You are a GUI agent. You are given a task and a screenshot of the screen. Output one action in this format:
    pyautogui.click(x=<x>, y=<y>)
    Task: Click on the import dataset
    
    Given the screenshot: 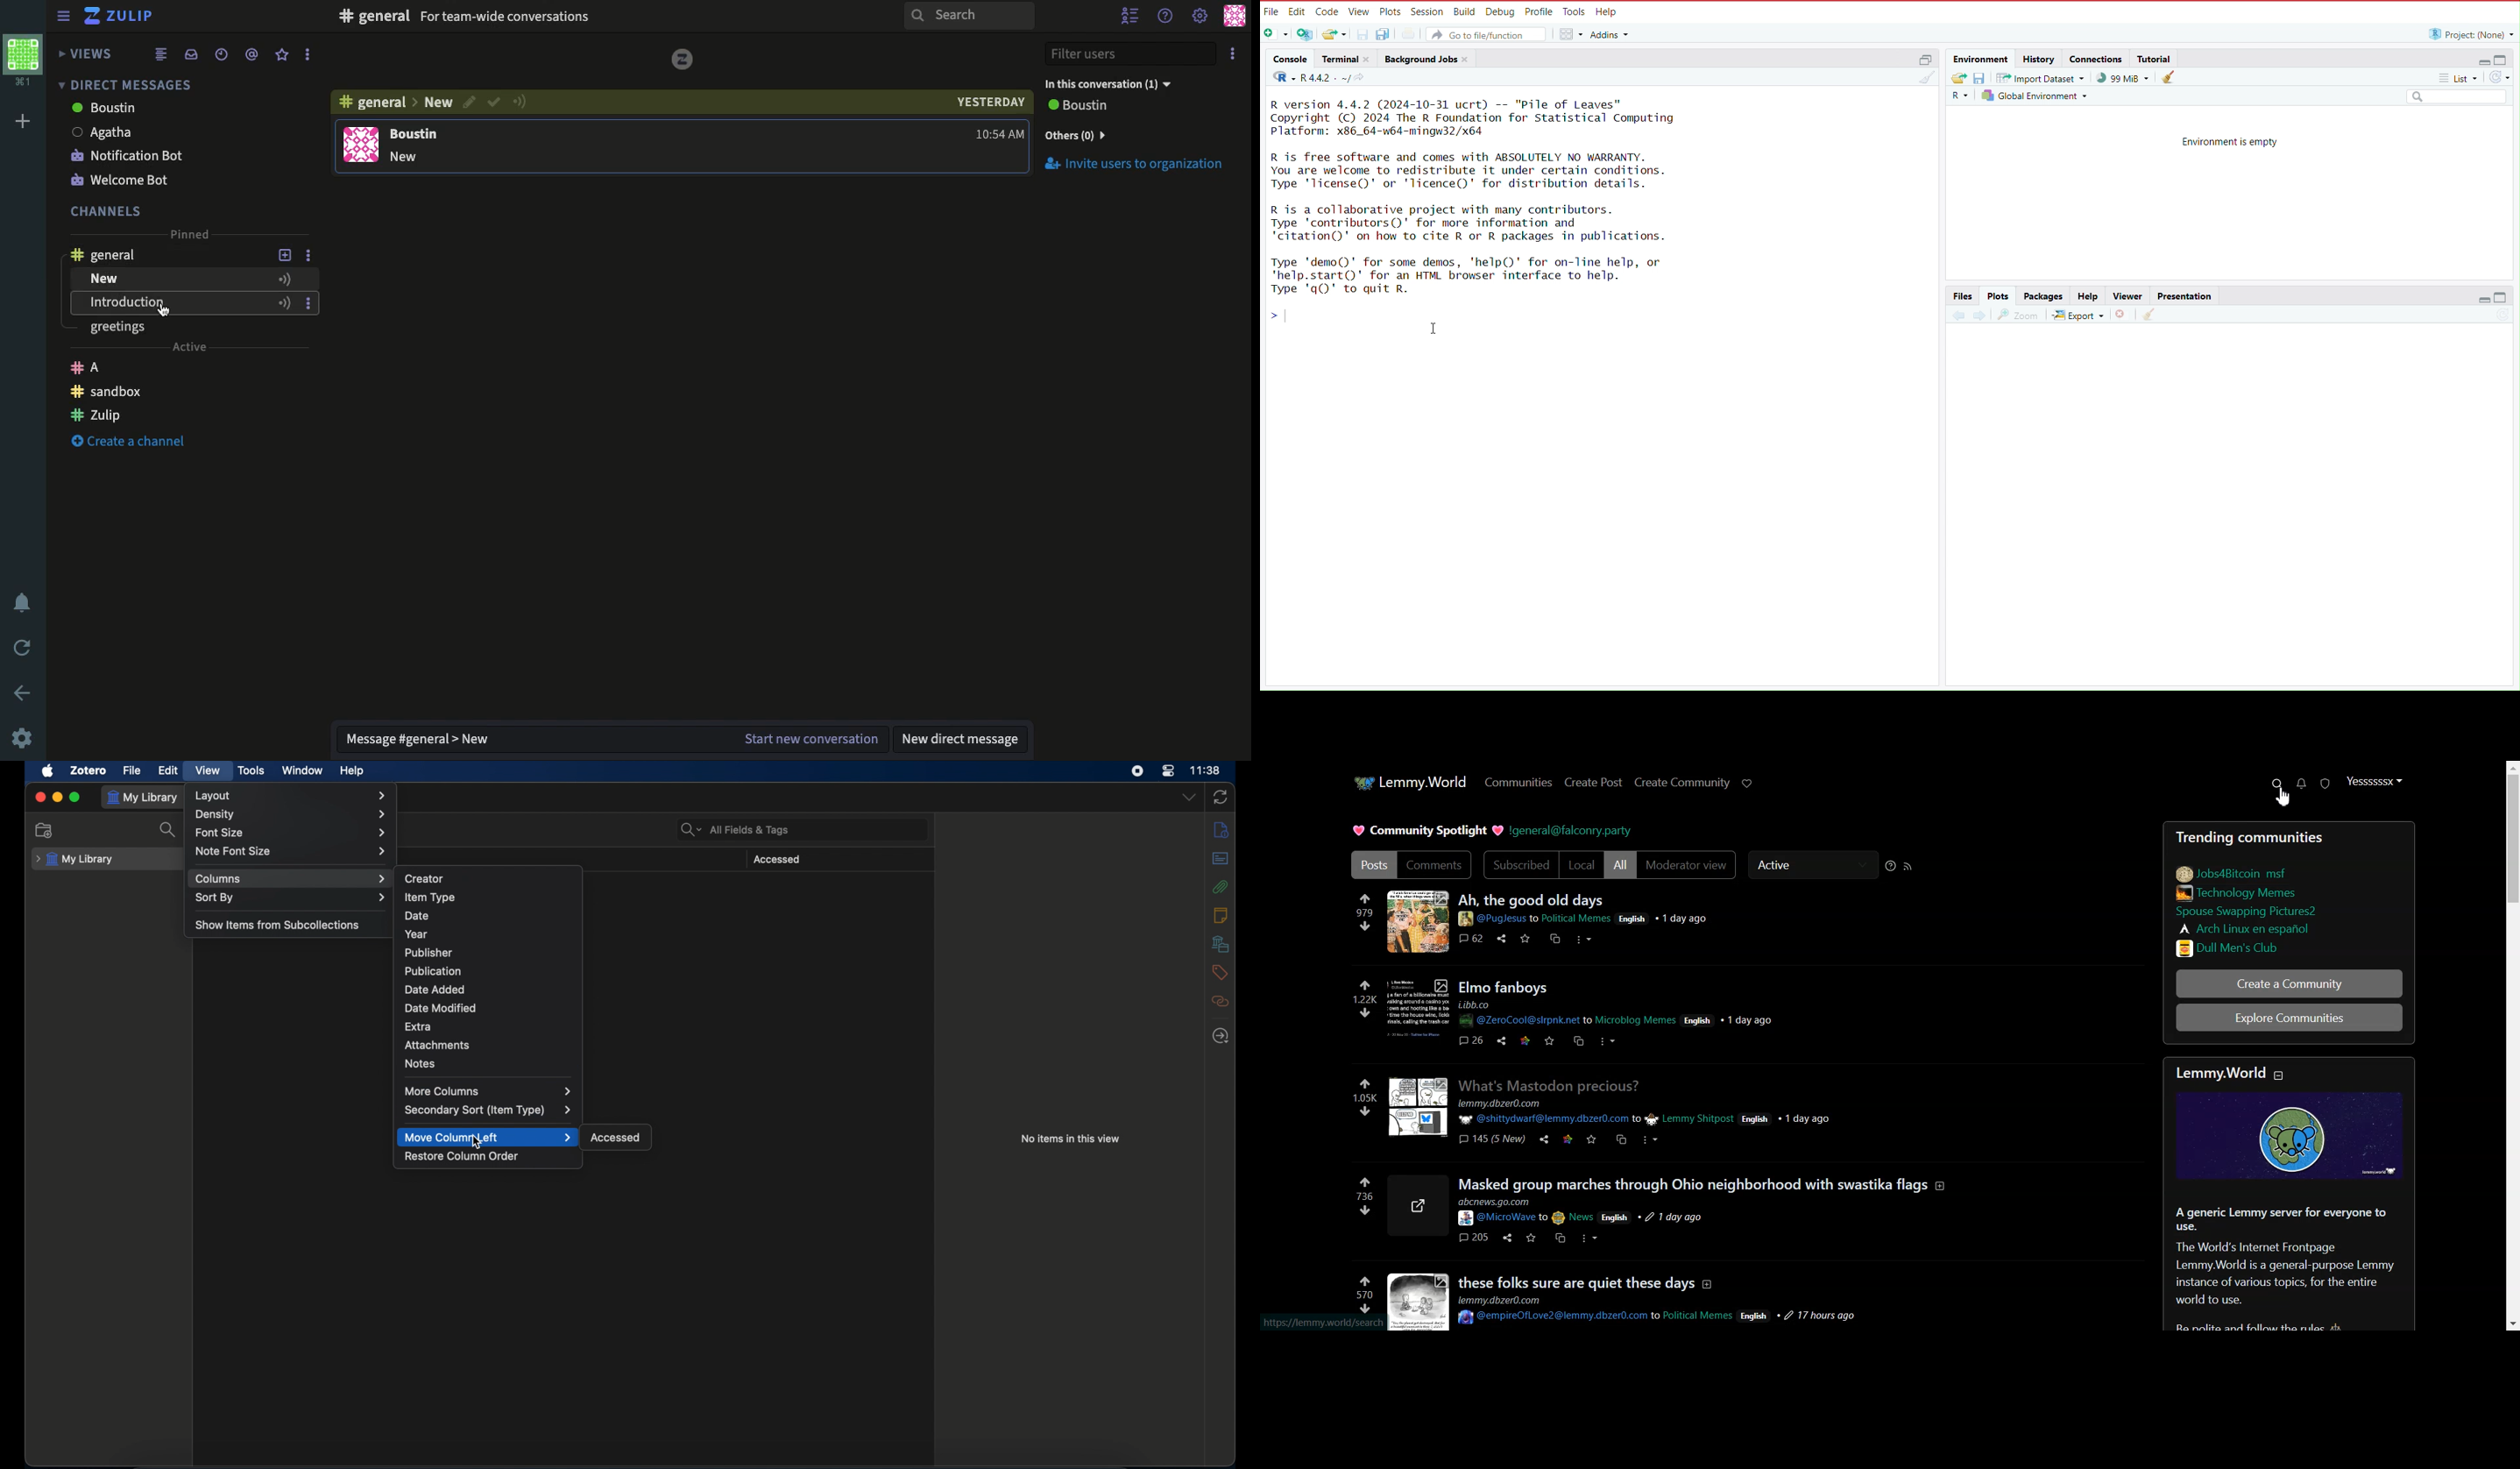 What is the action you would take?
    pyautogui.click(x=2040, y=80)
    